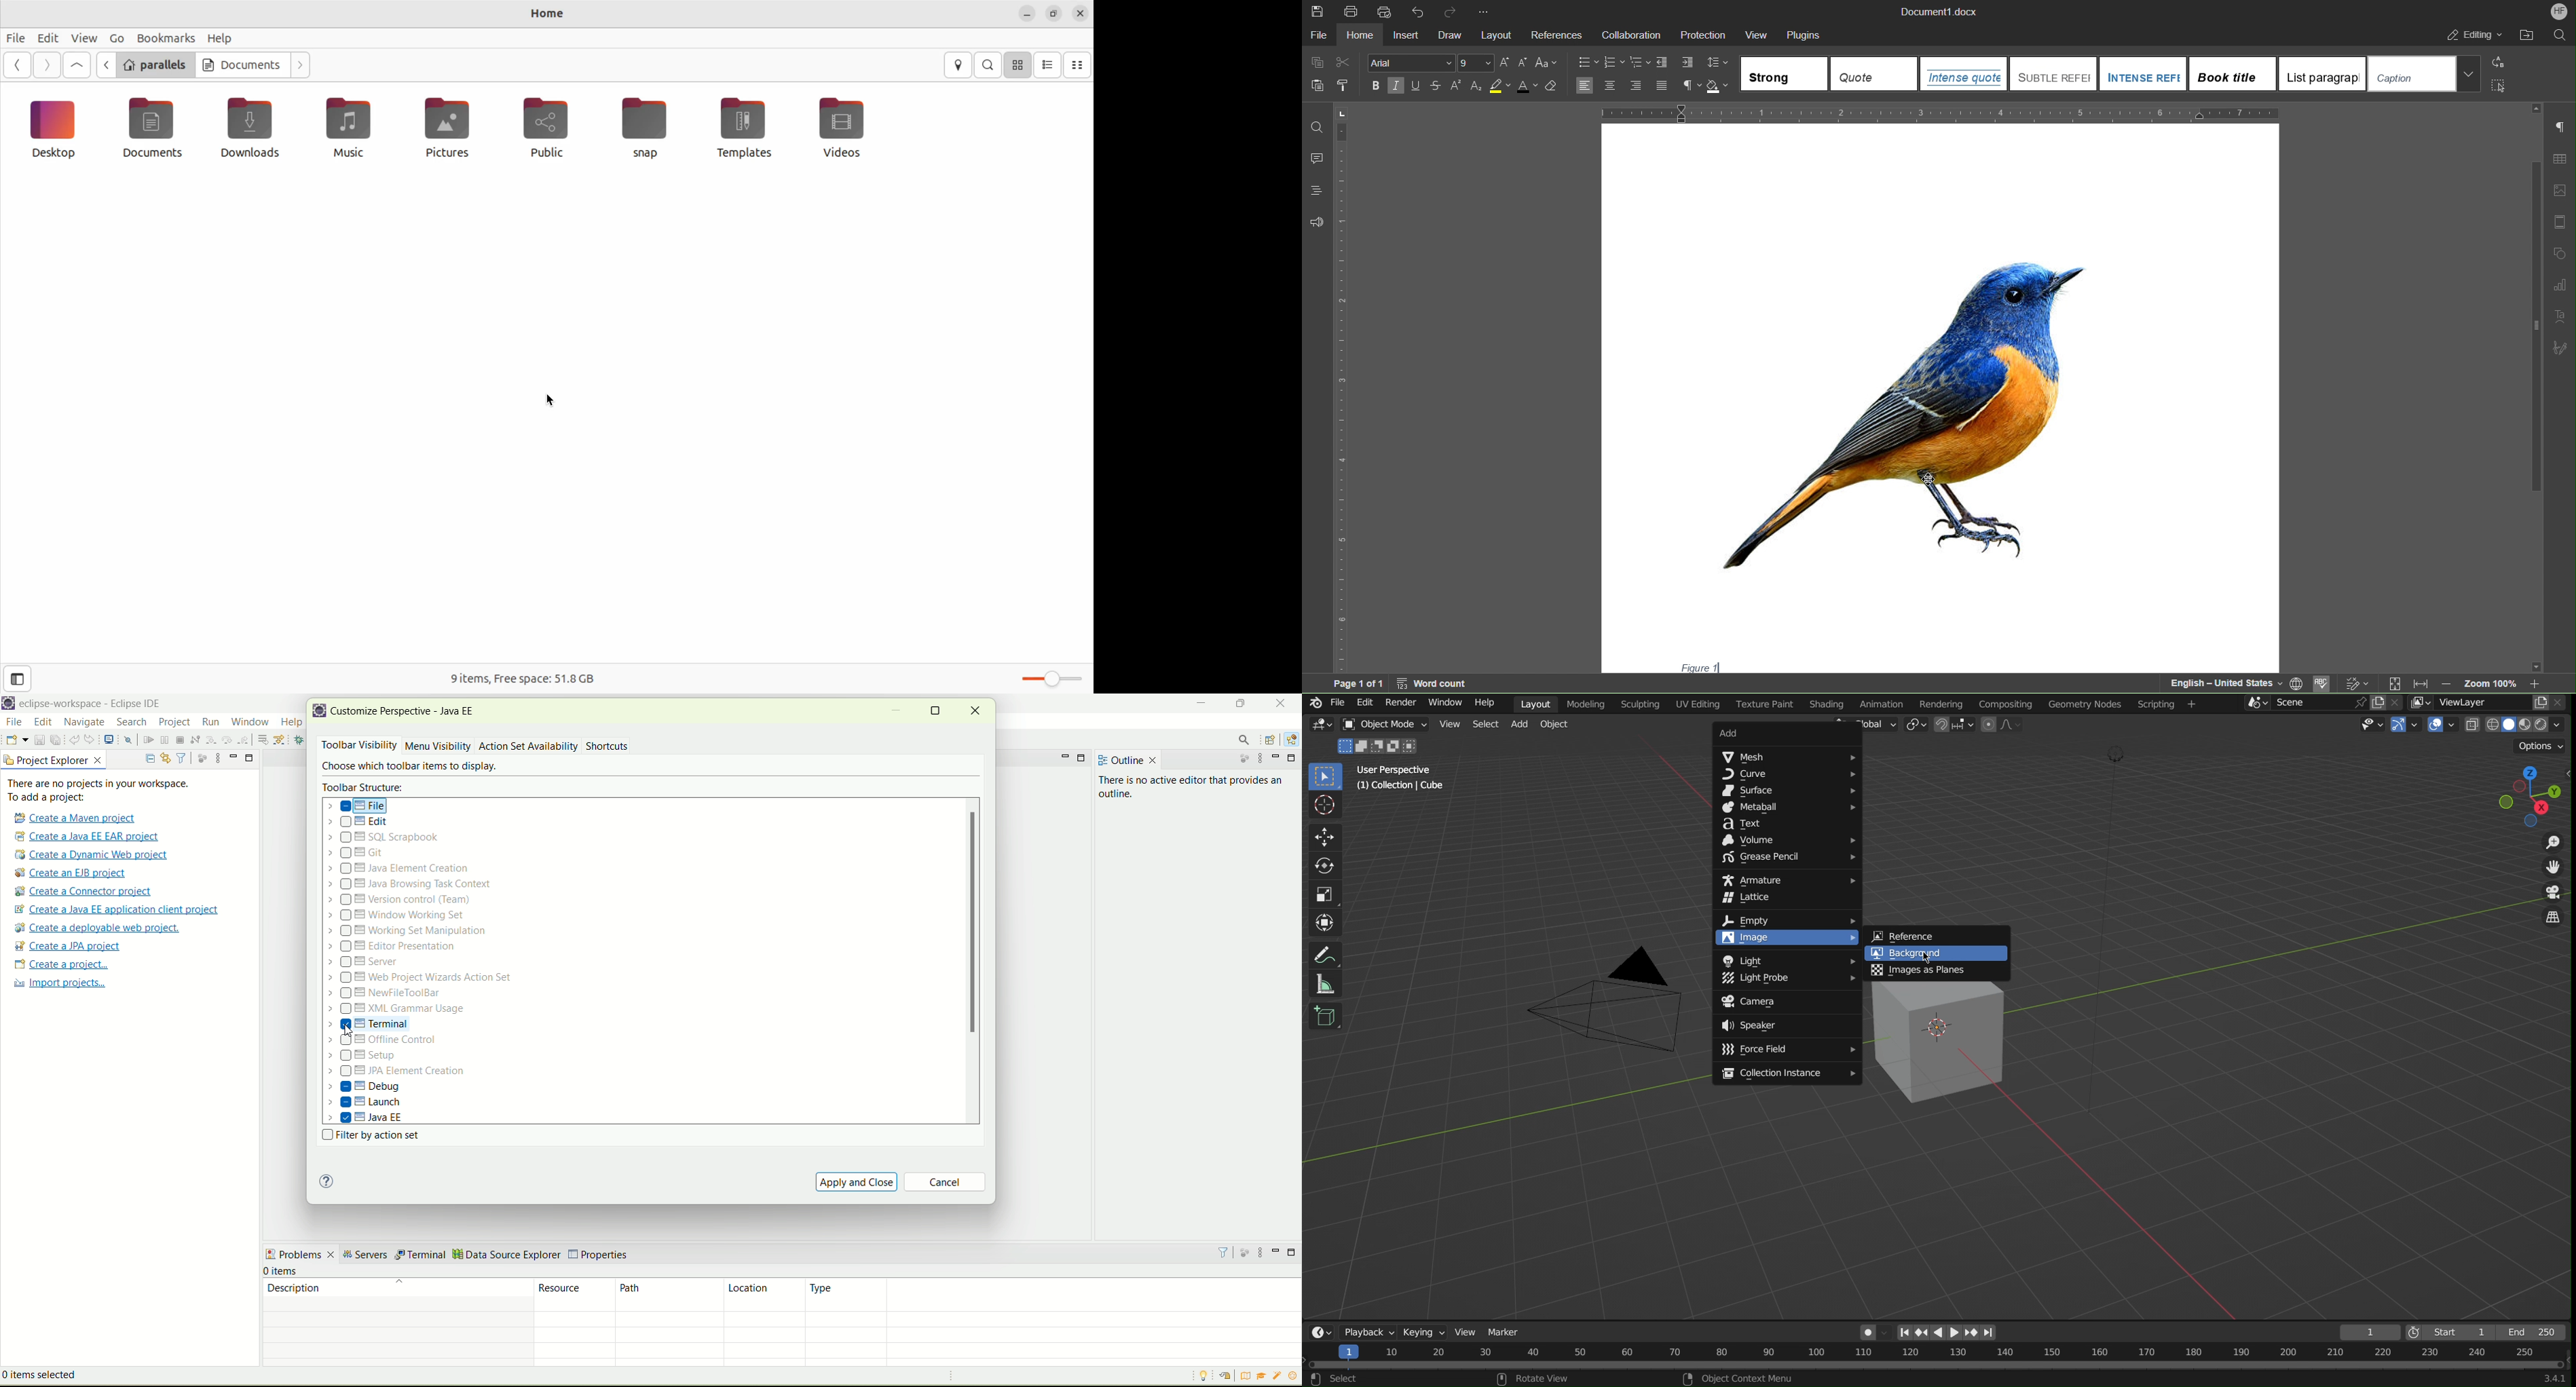  Describe the element at coordinates (364, 1257) in the screenshot. I see `servers` at that location.